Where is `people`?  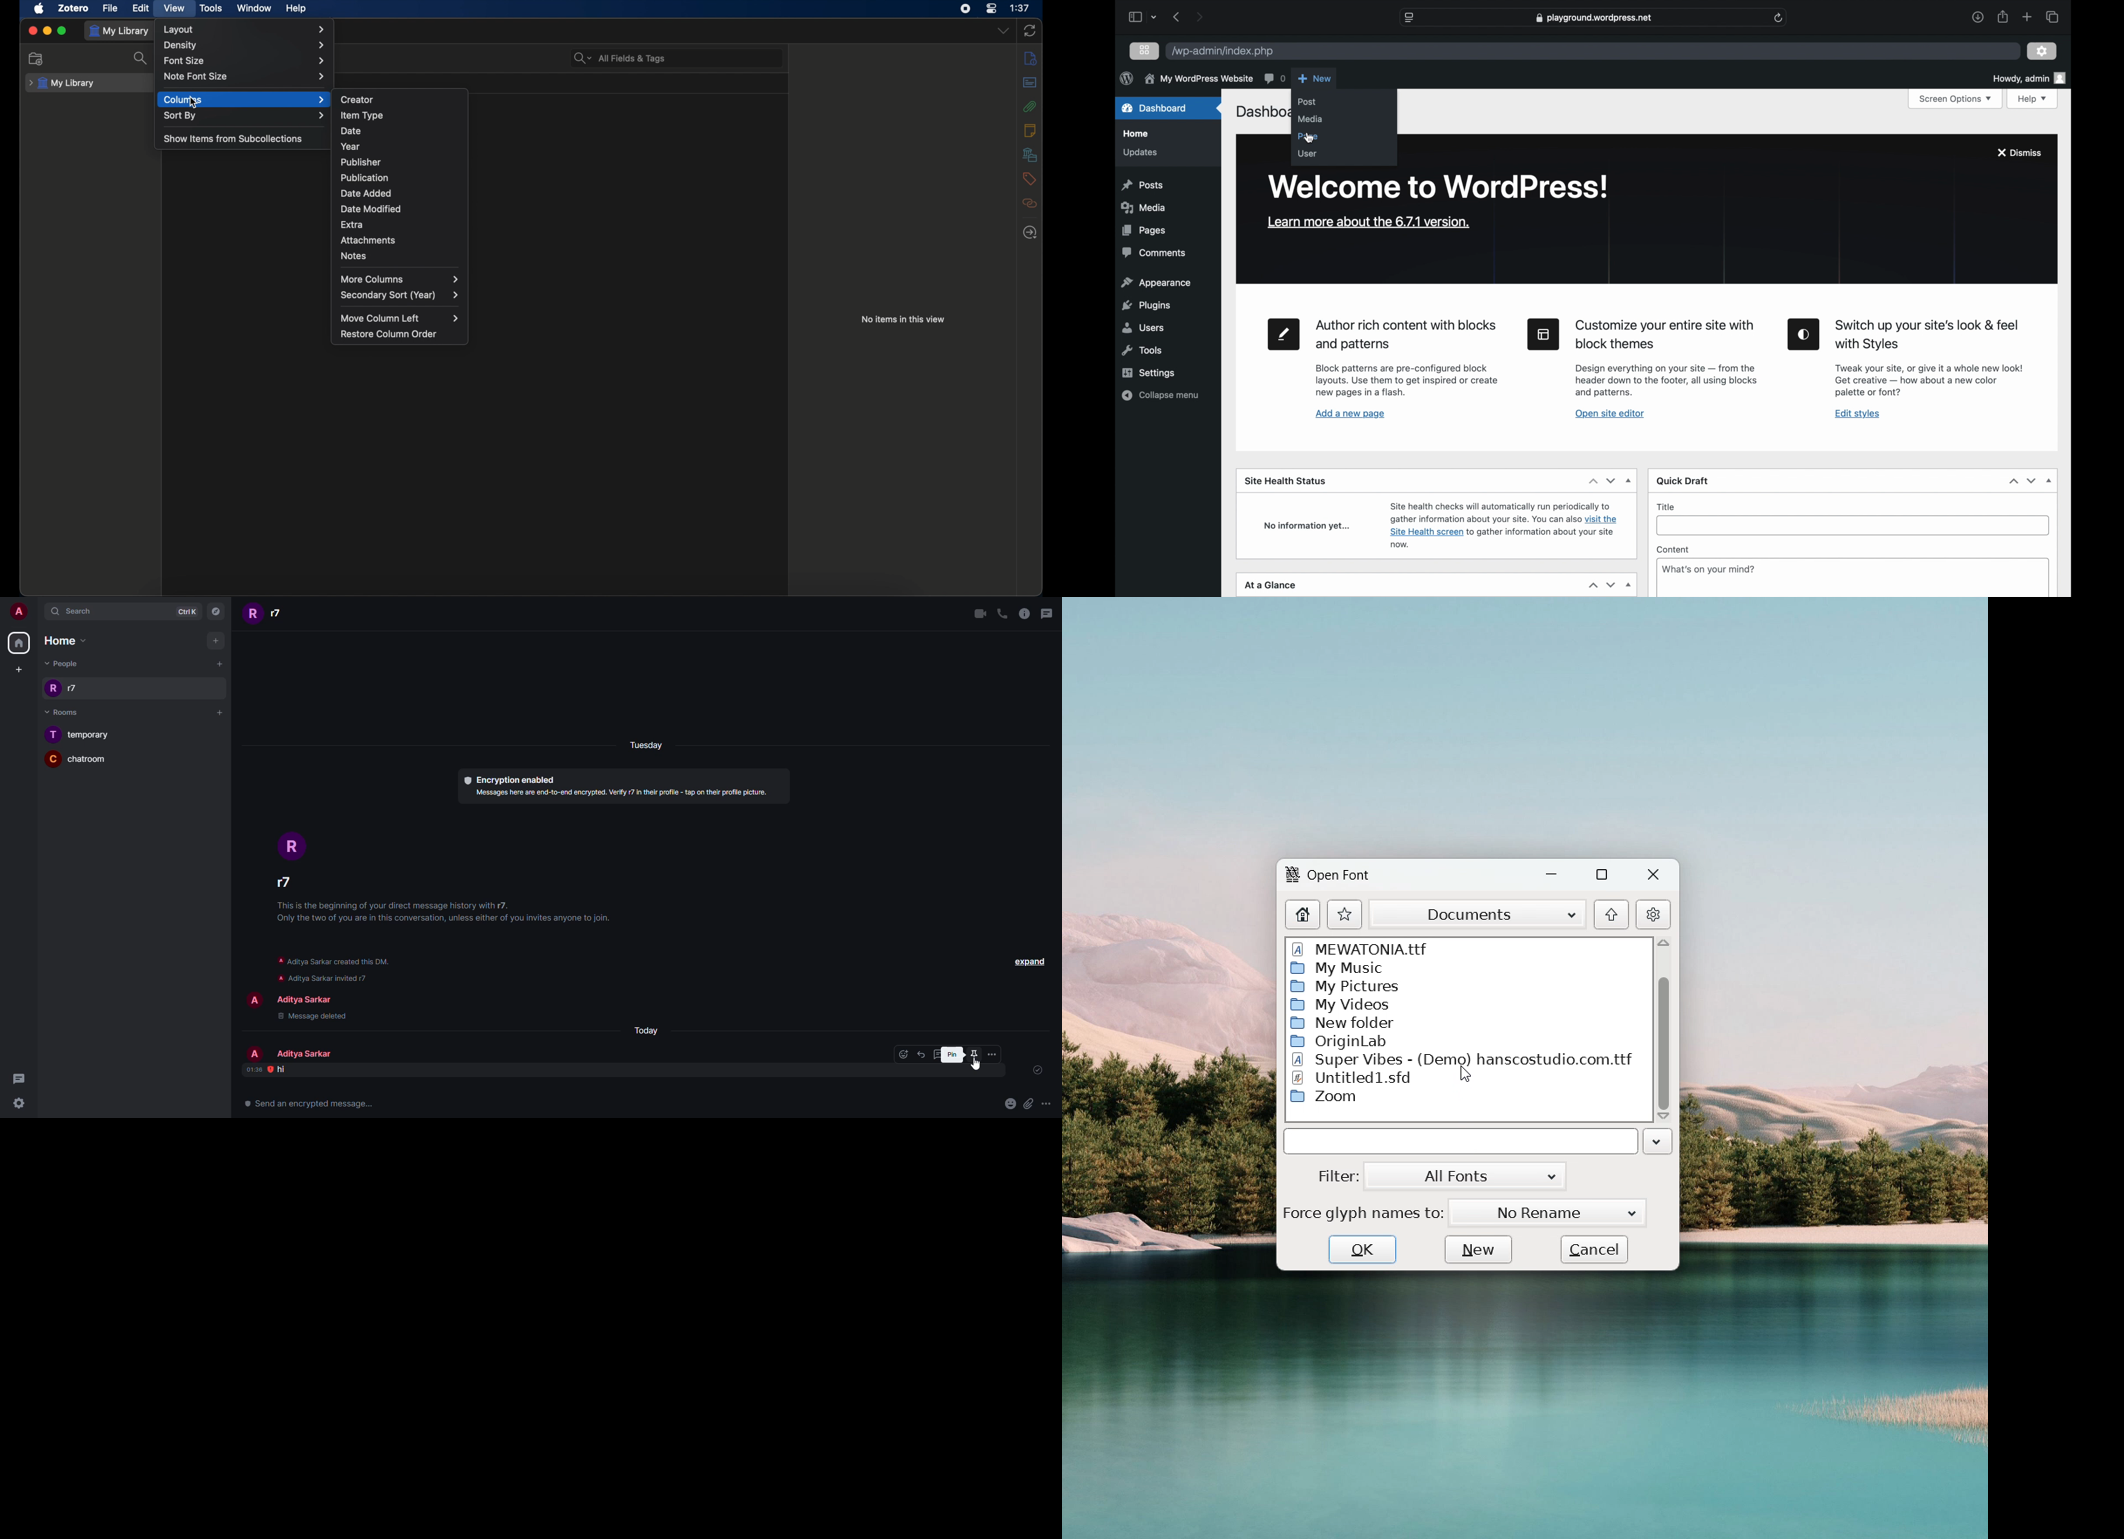
people is located at coordinates (287, 884).